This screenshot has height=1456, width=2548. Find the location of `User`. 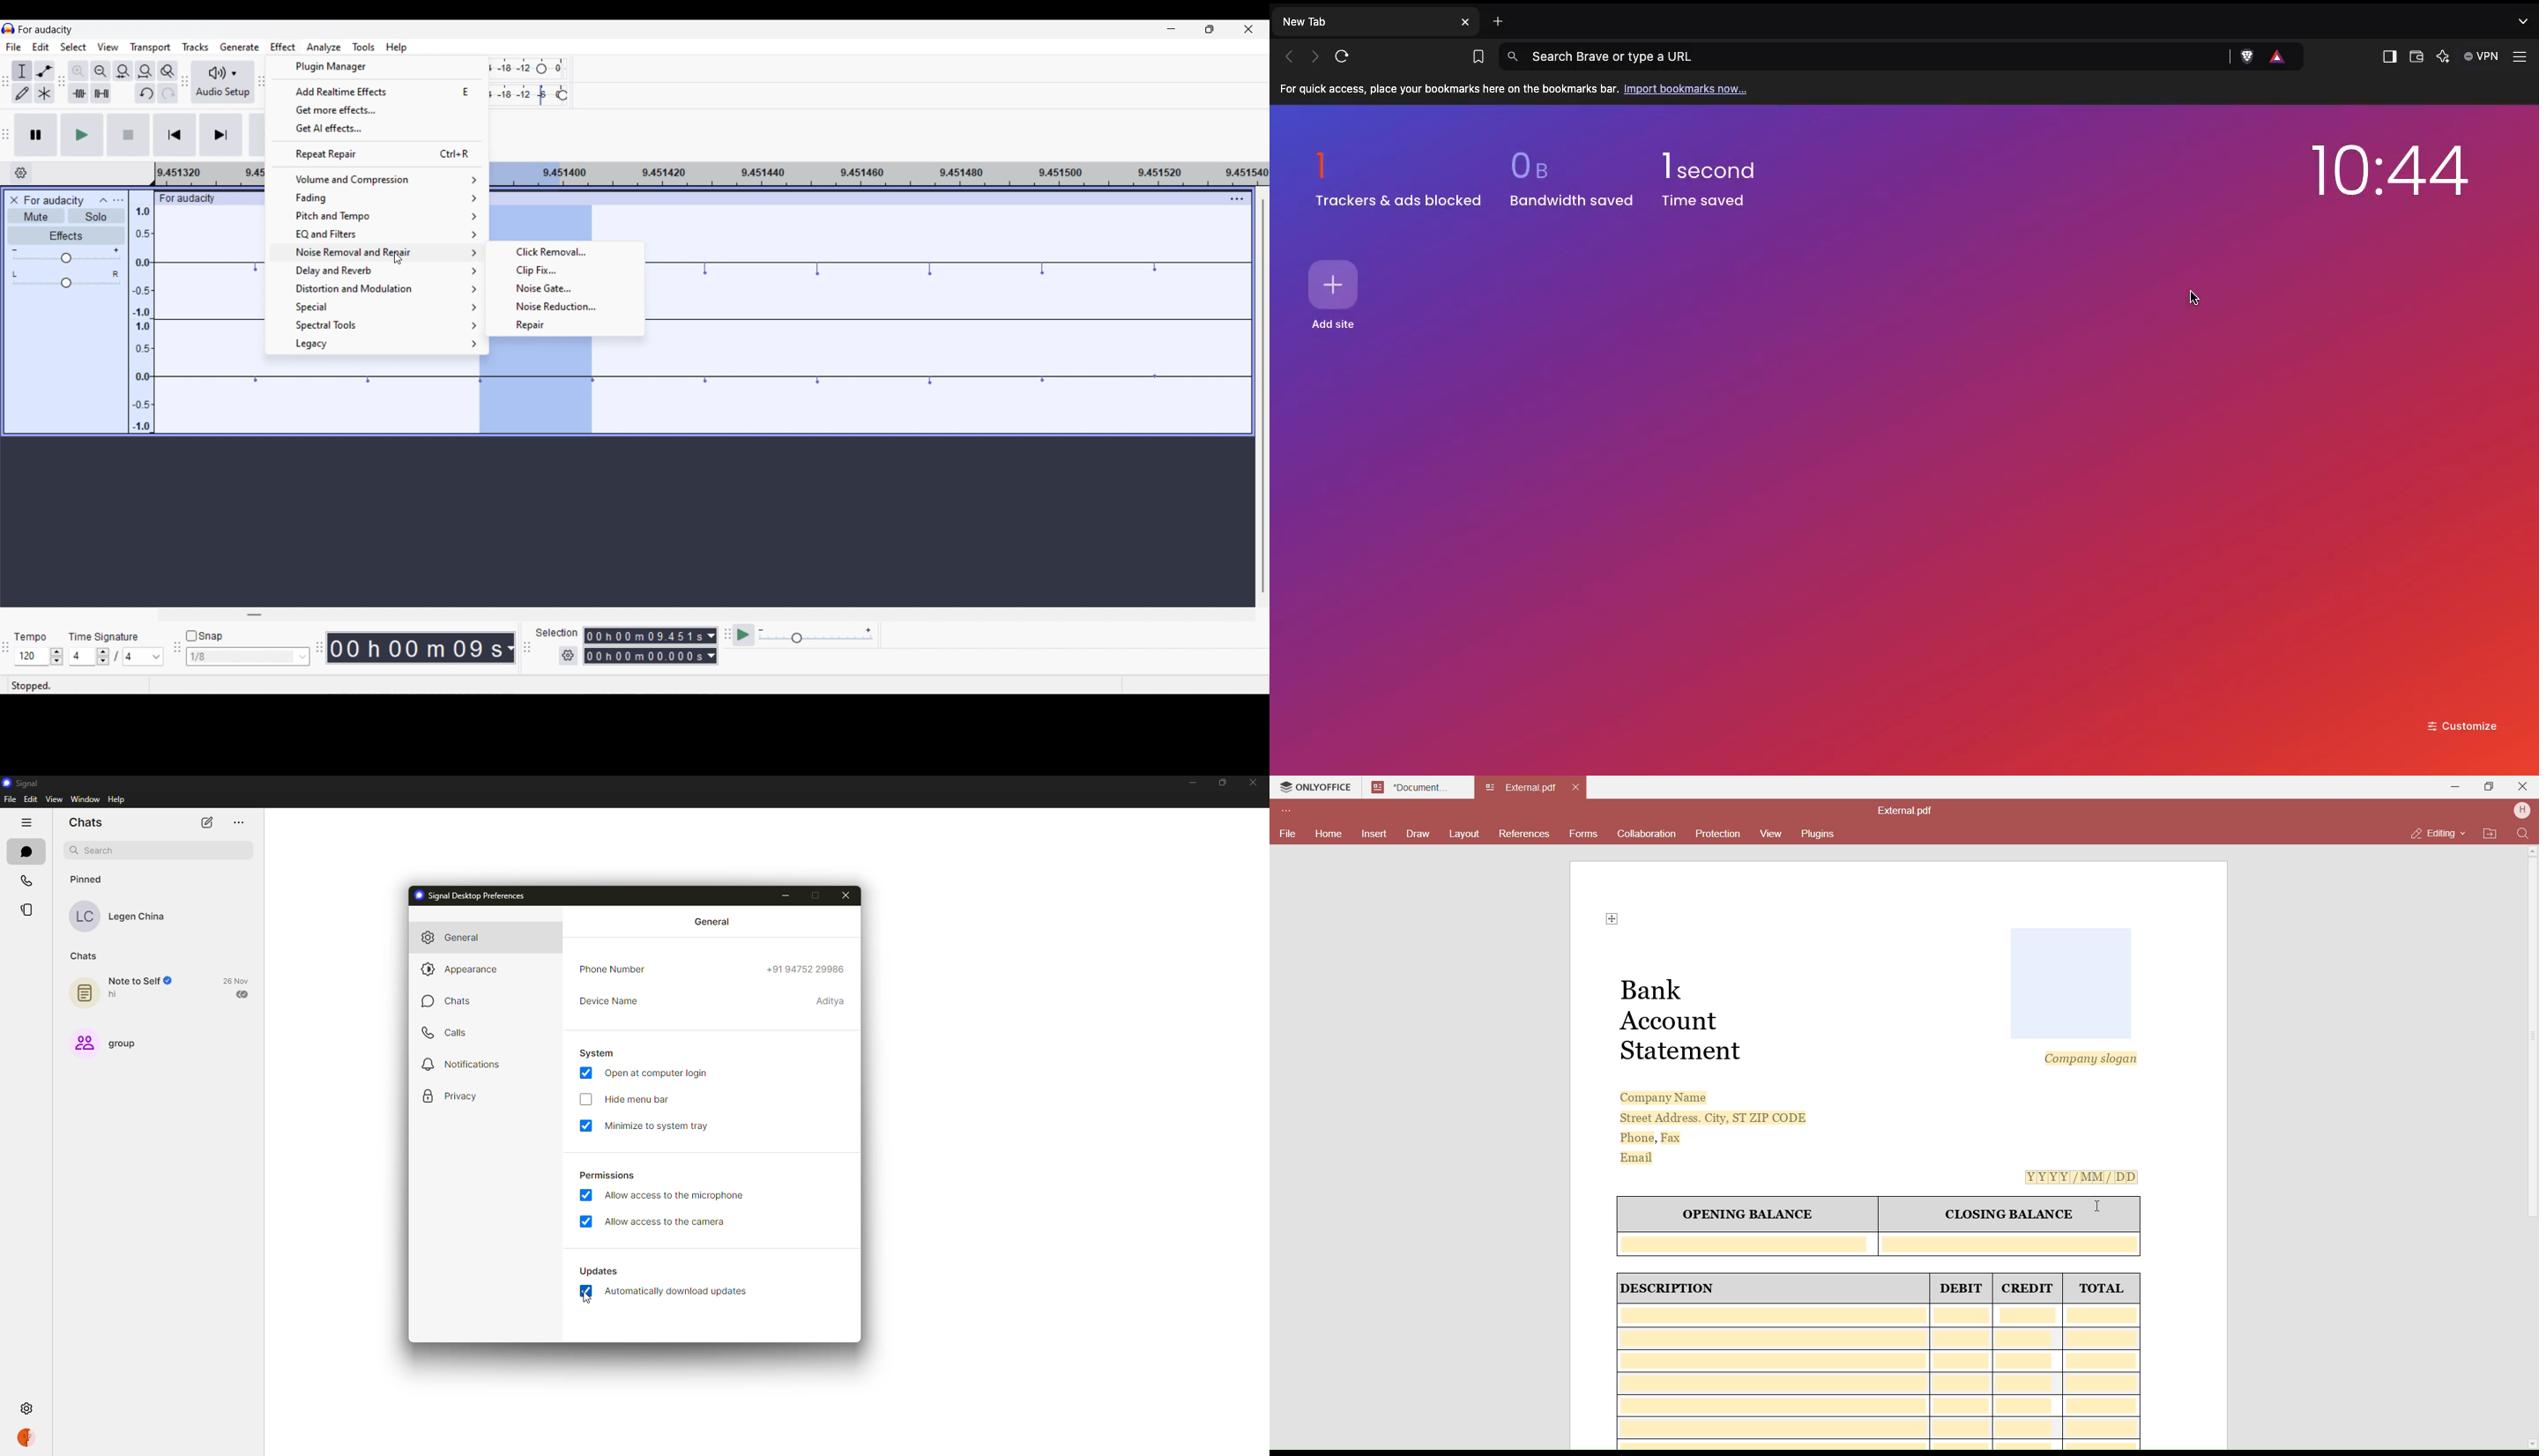

User is located at coordinates (2522, 811).